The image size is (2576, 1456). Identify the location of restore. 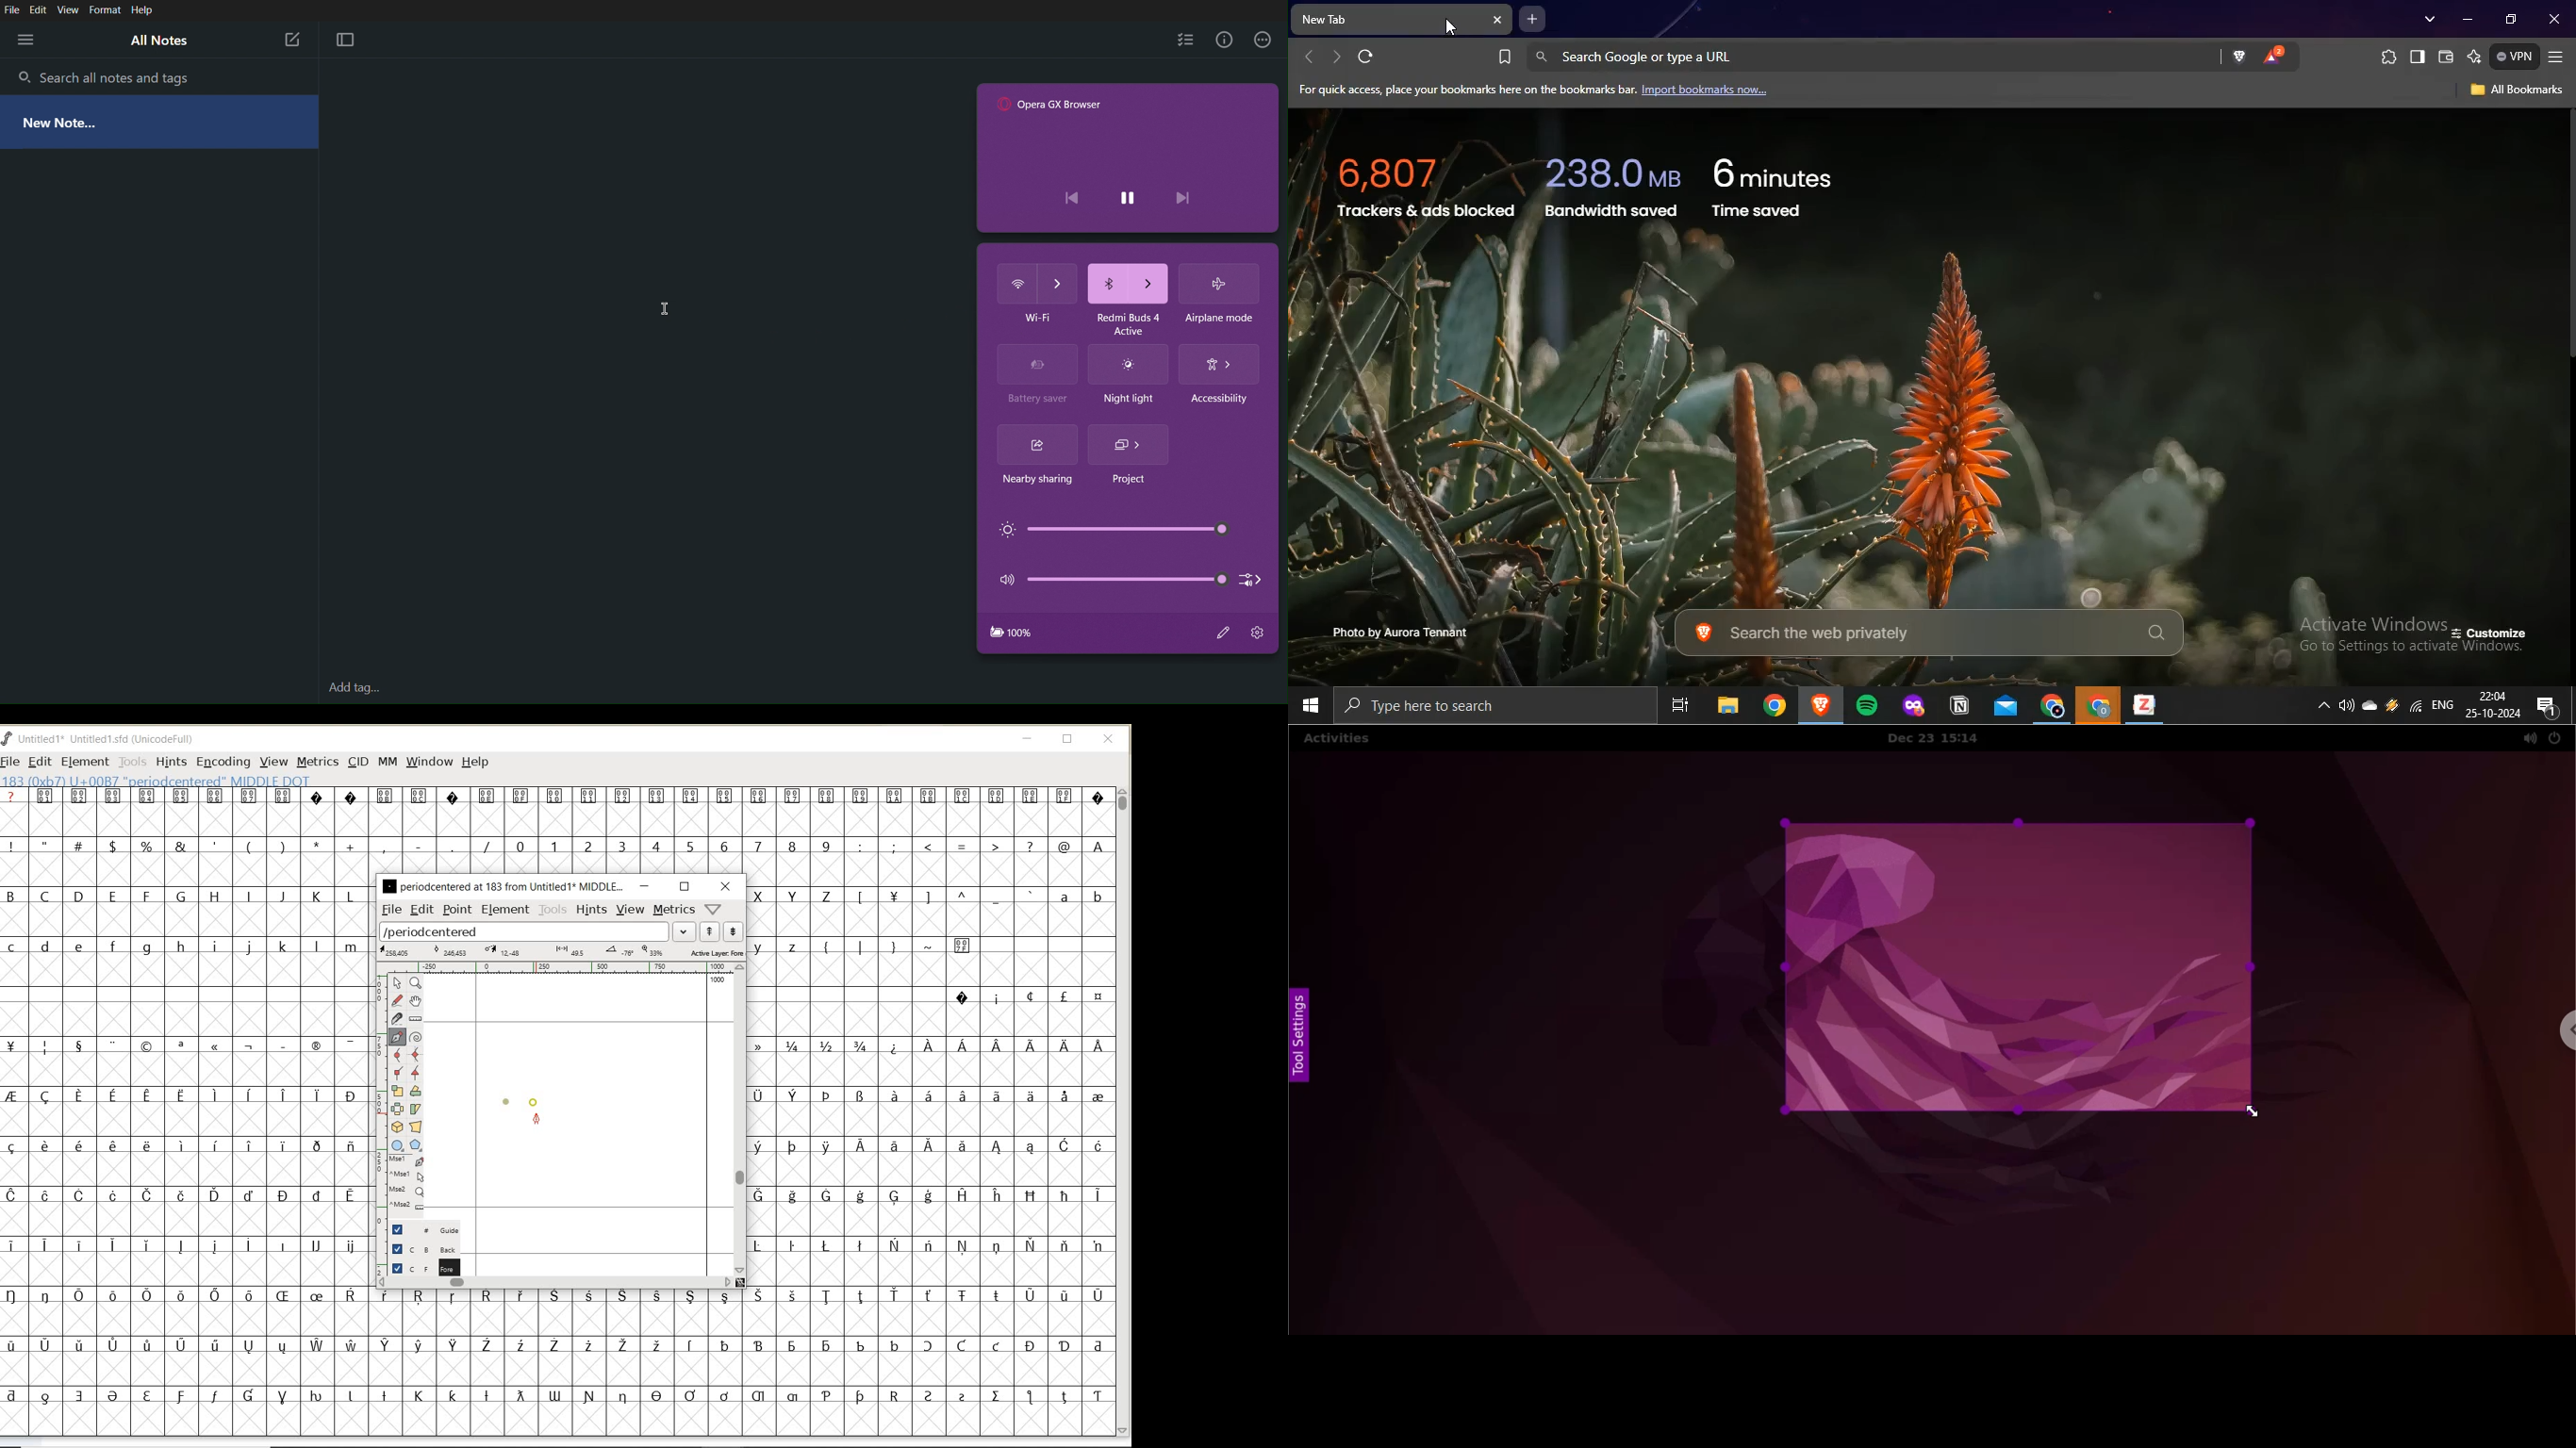
(685, 886).